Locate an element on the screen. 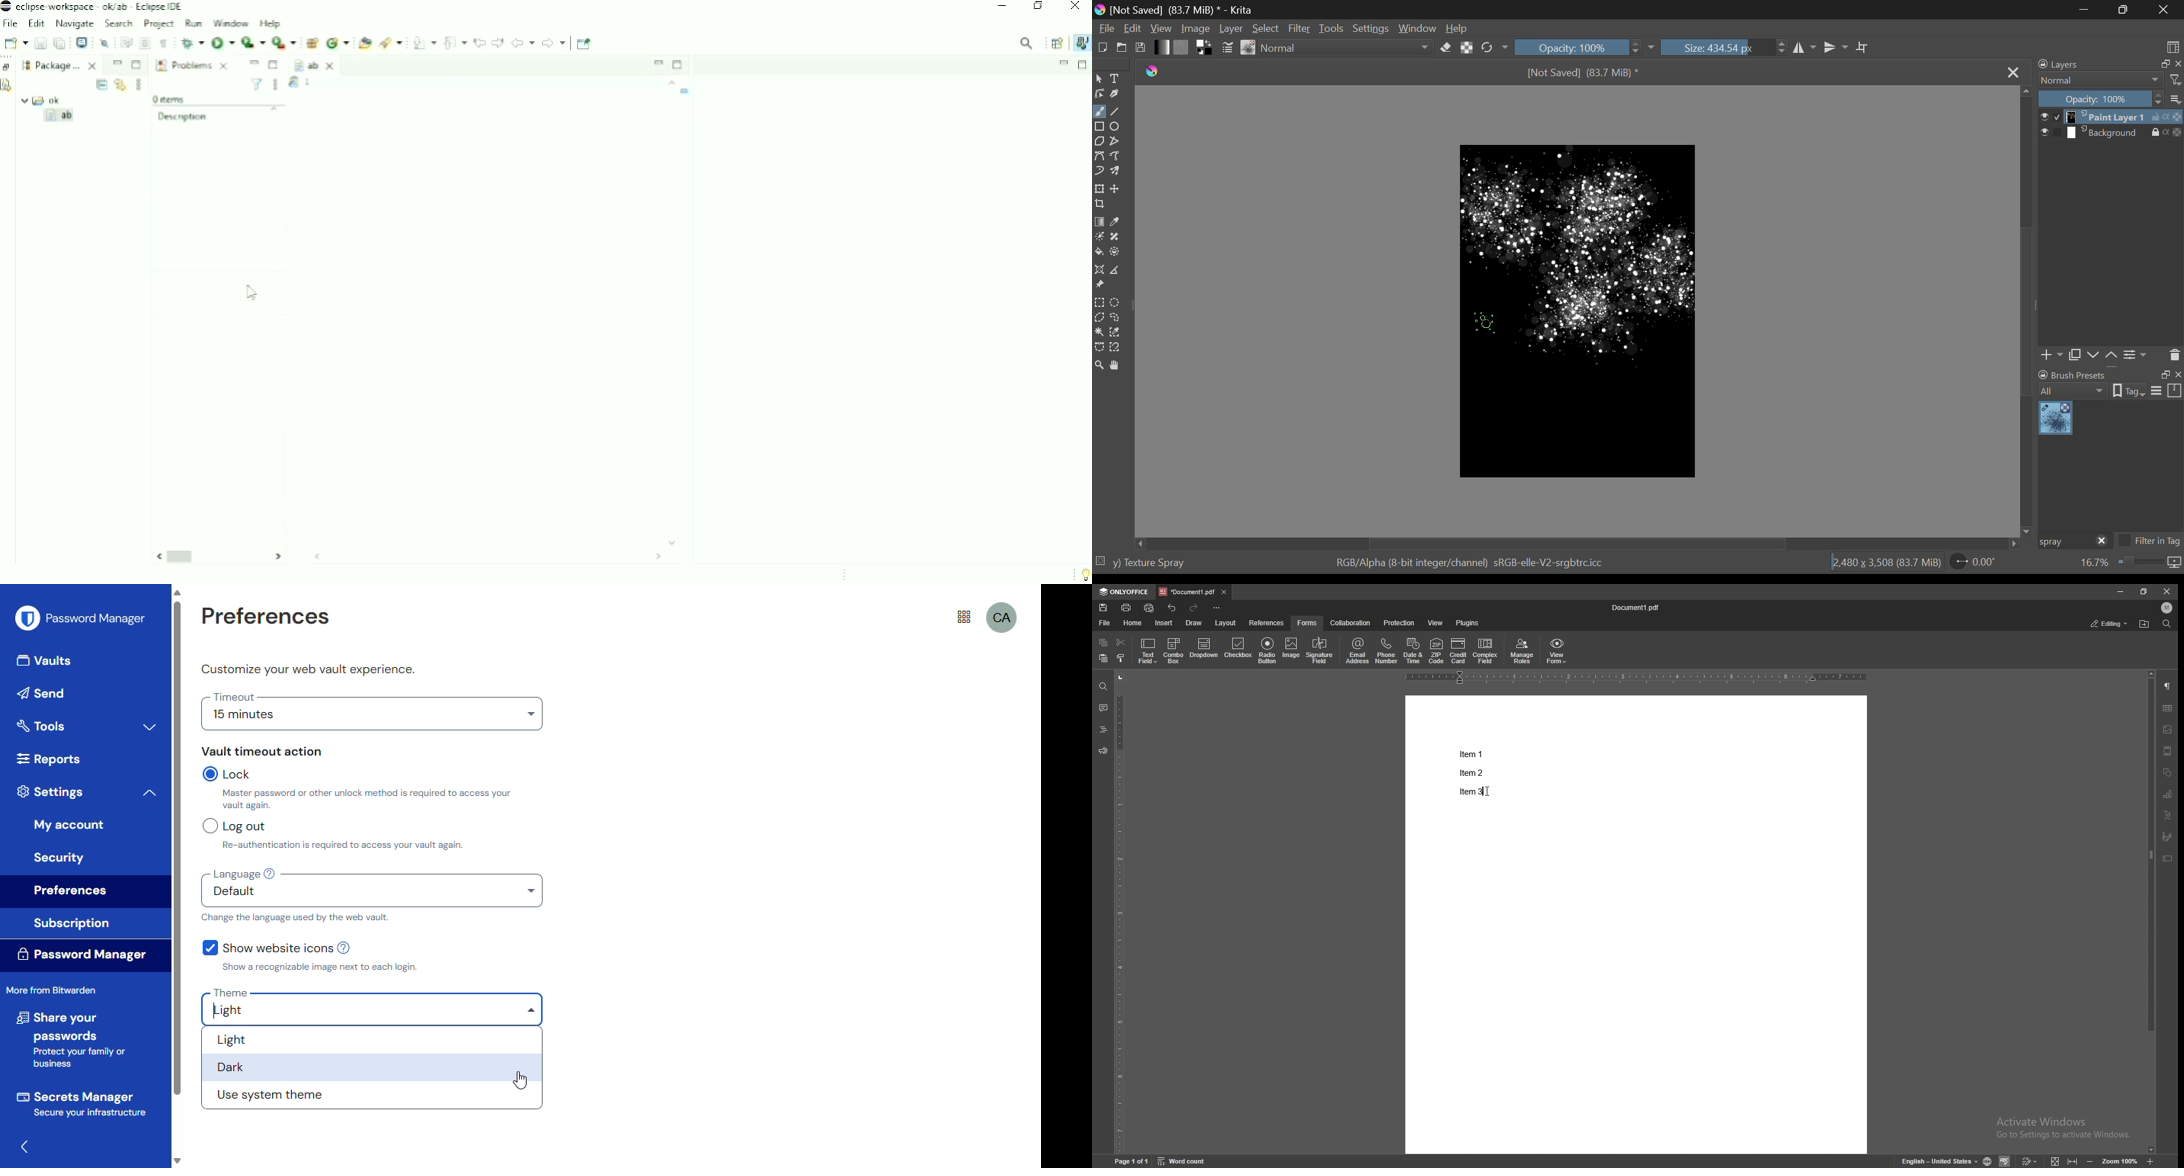  Colorize Mask Tool is located at coordinates (1099, 238).